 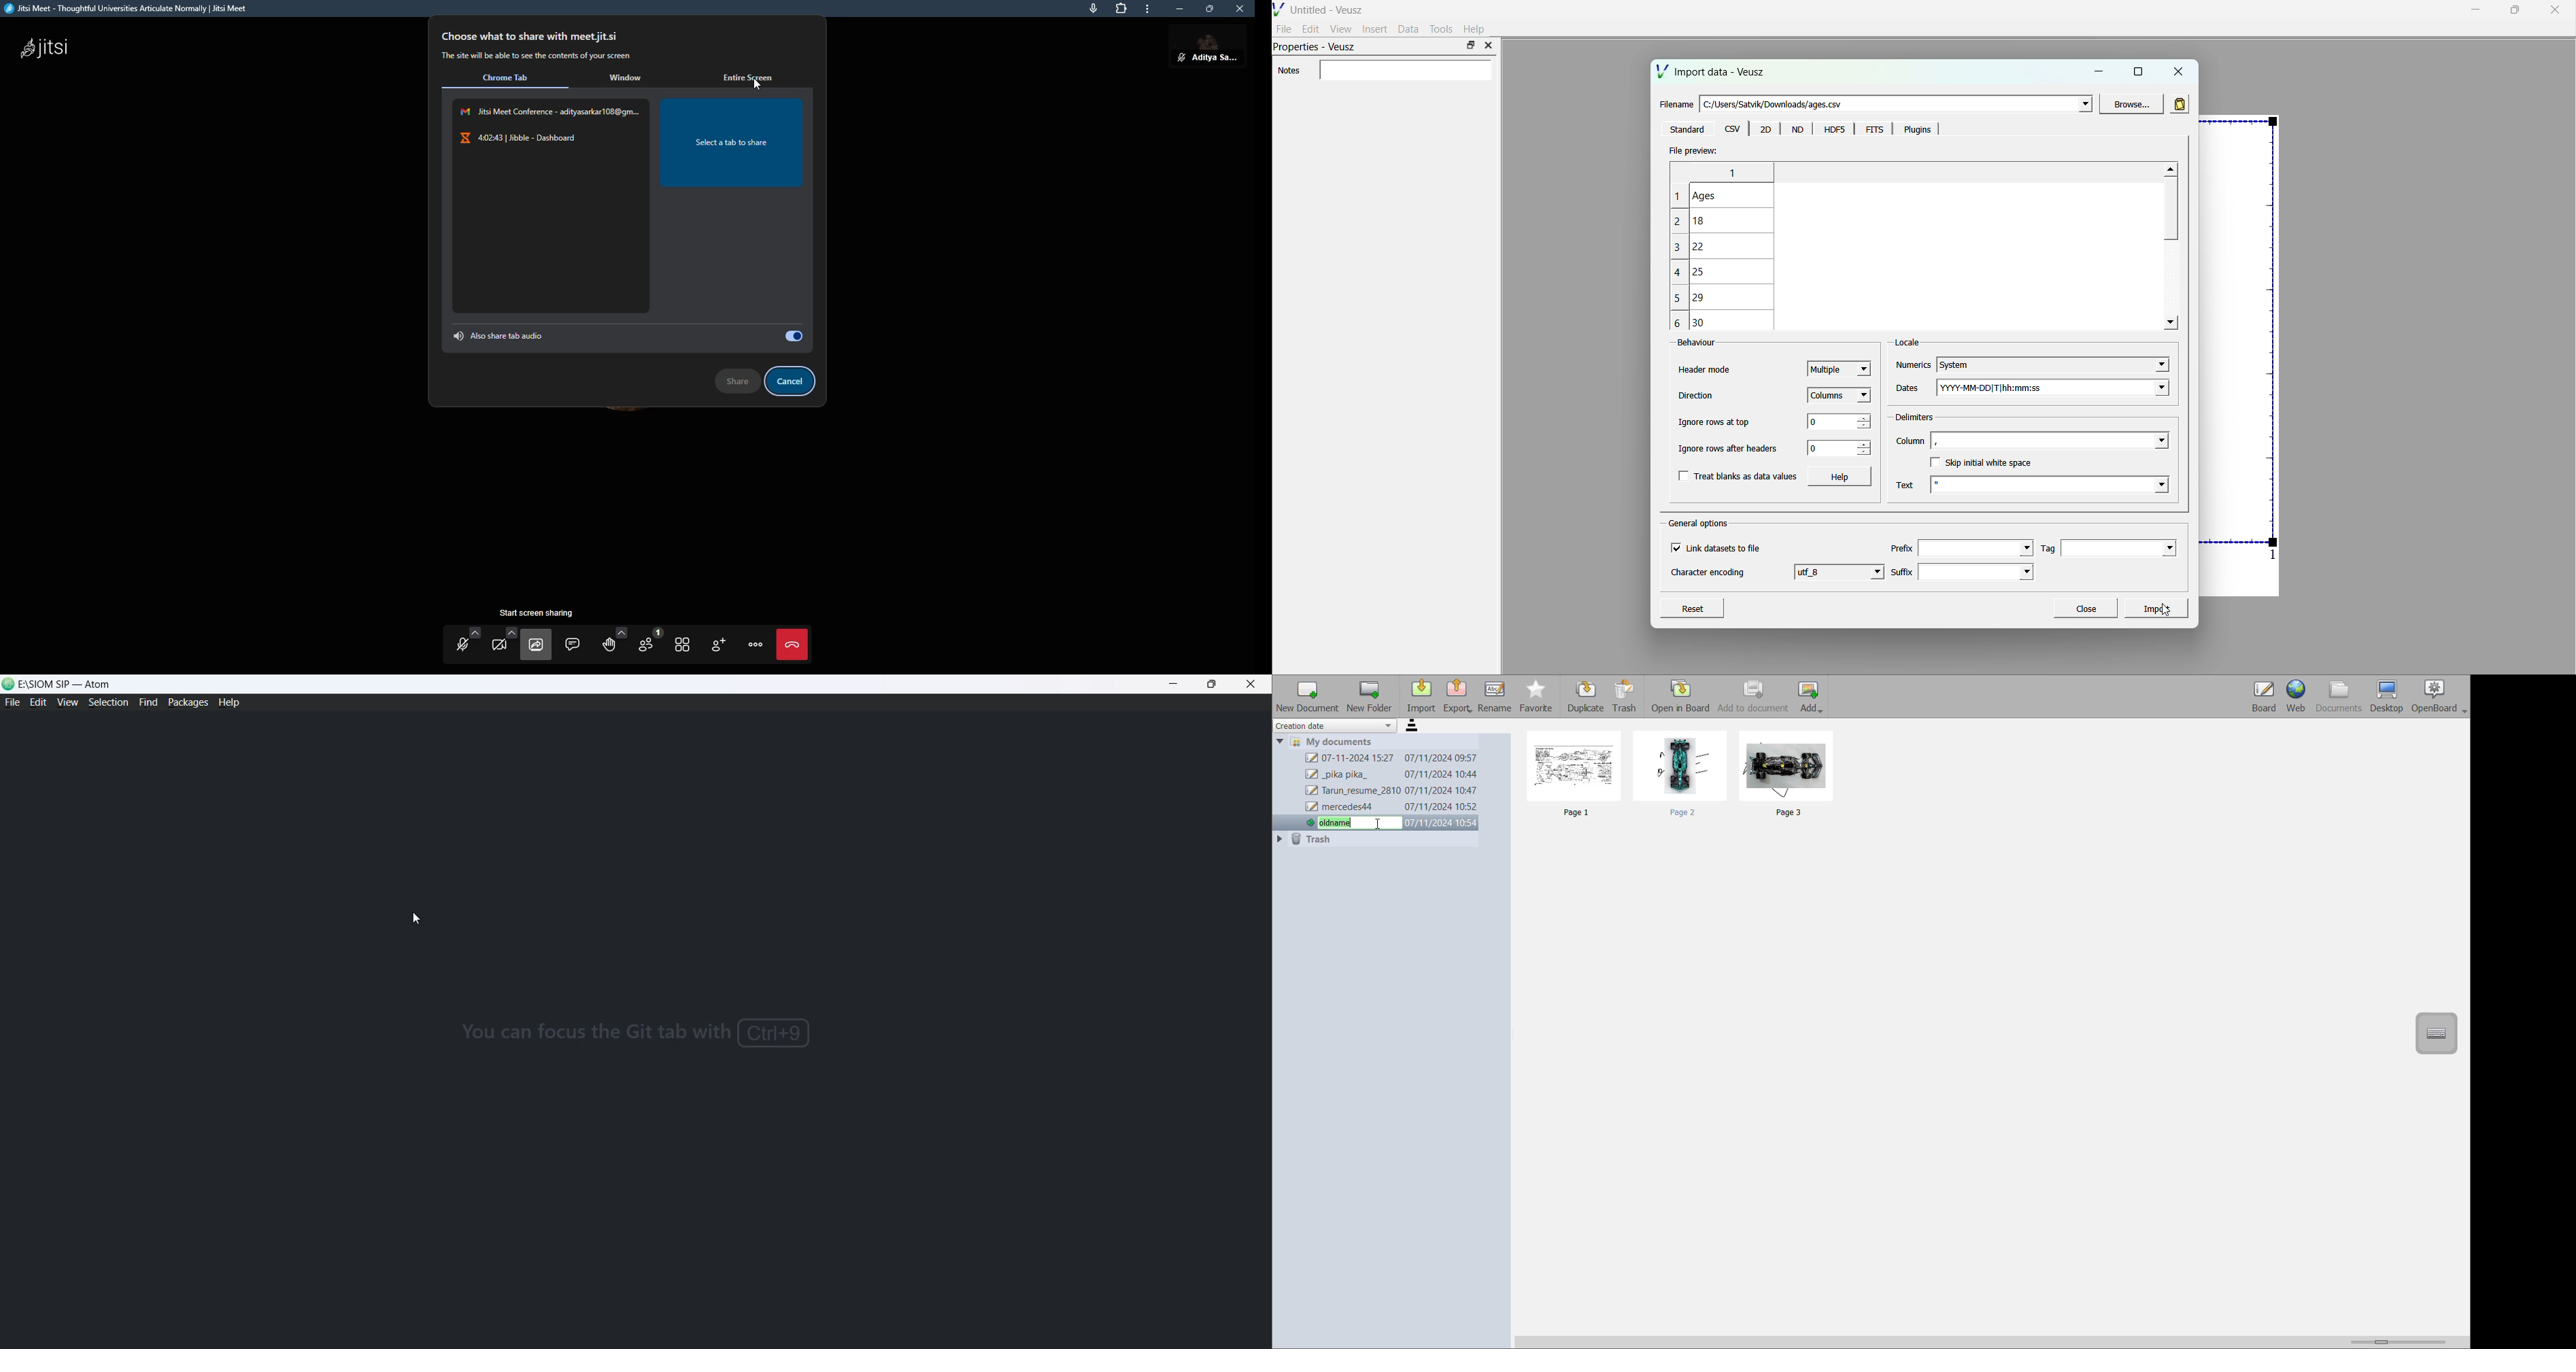 I want to click on choose what to share with meet.jit.si, so click(x=533, y=35).